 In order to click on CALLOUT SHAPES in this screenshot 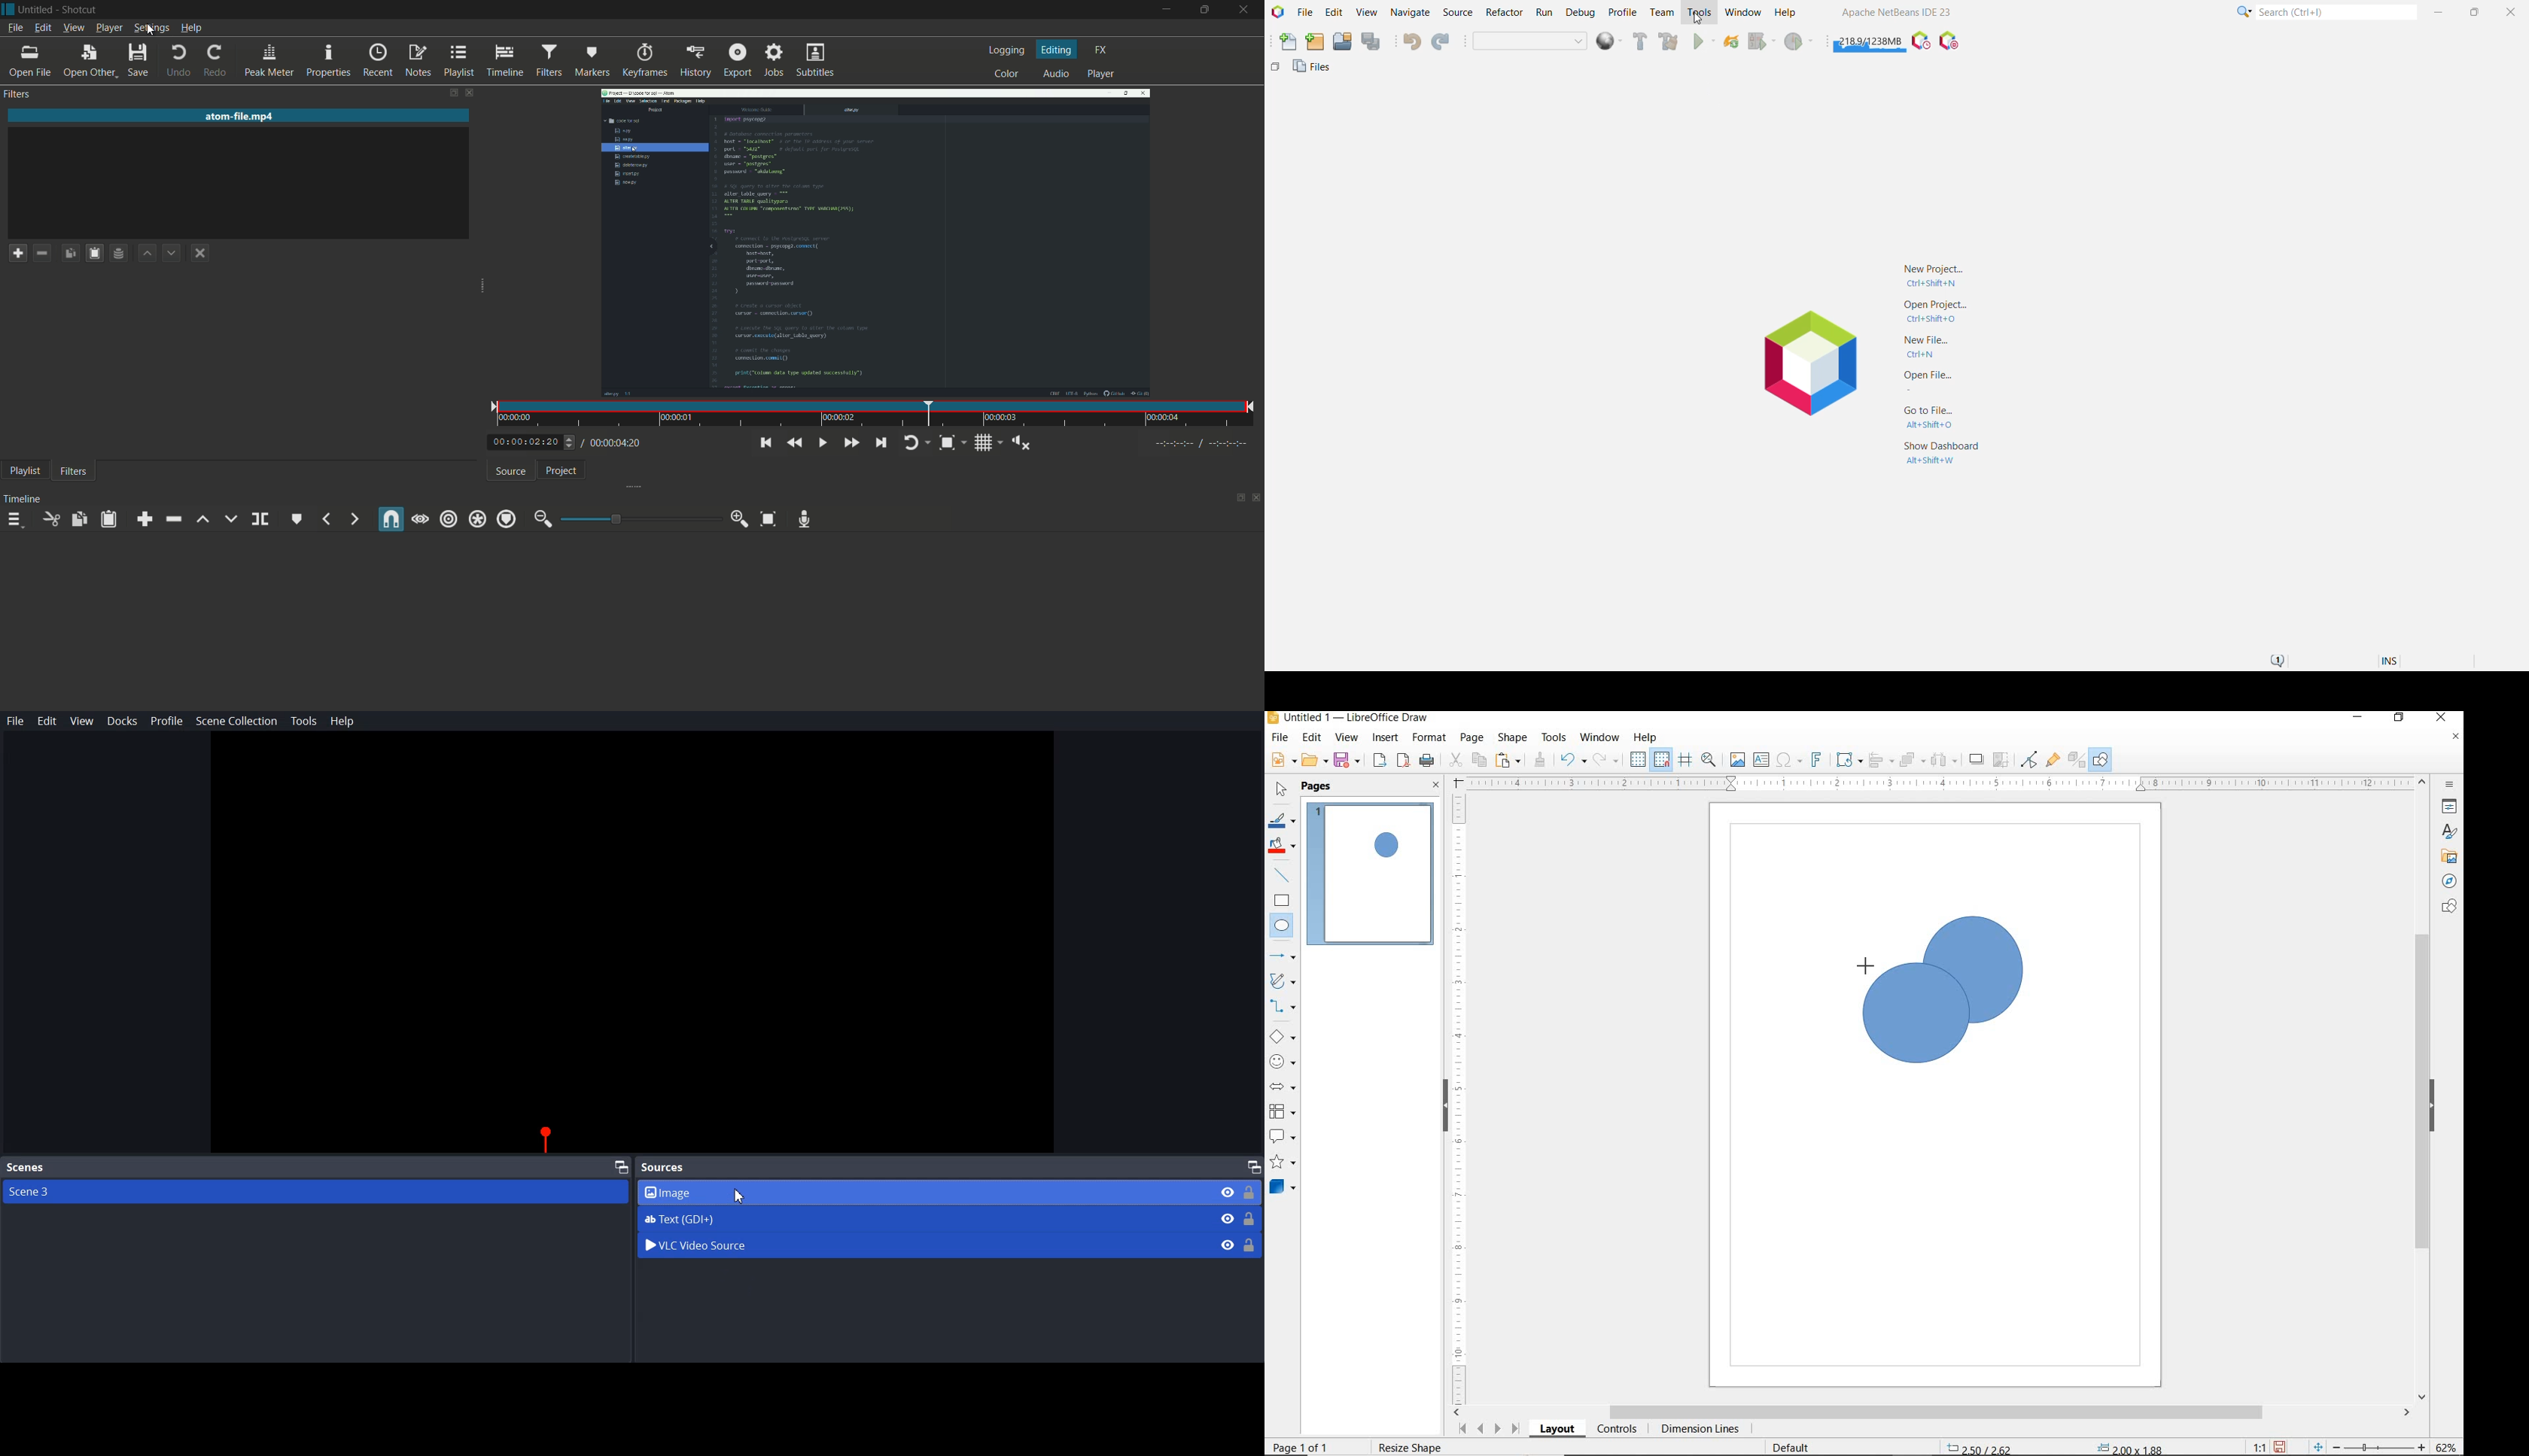, I will do `click(1282, 1137)`.